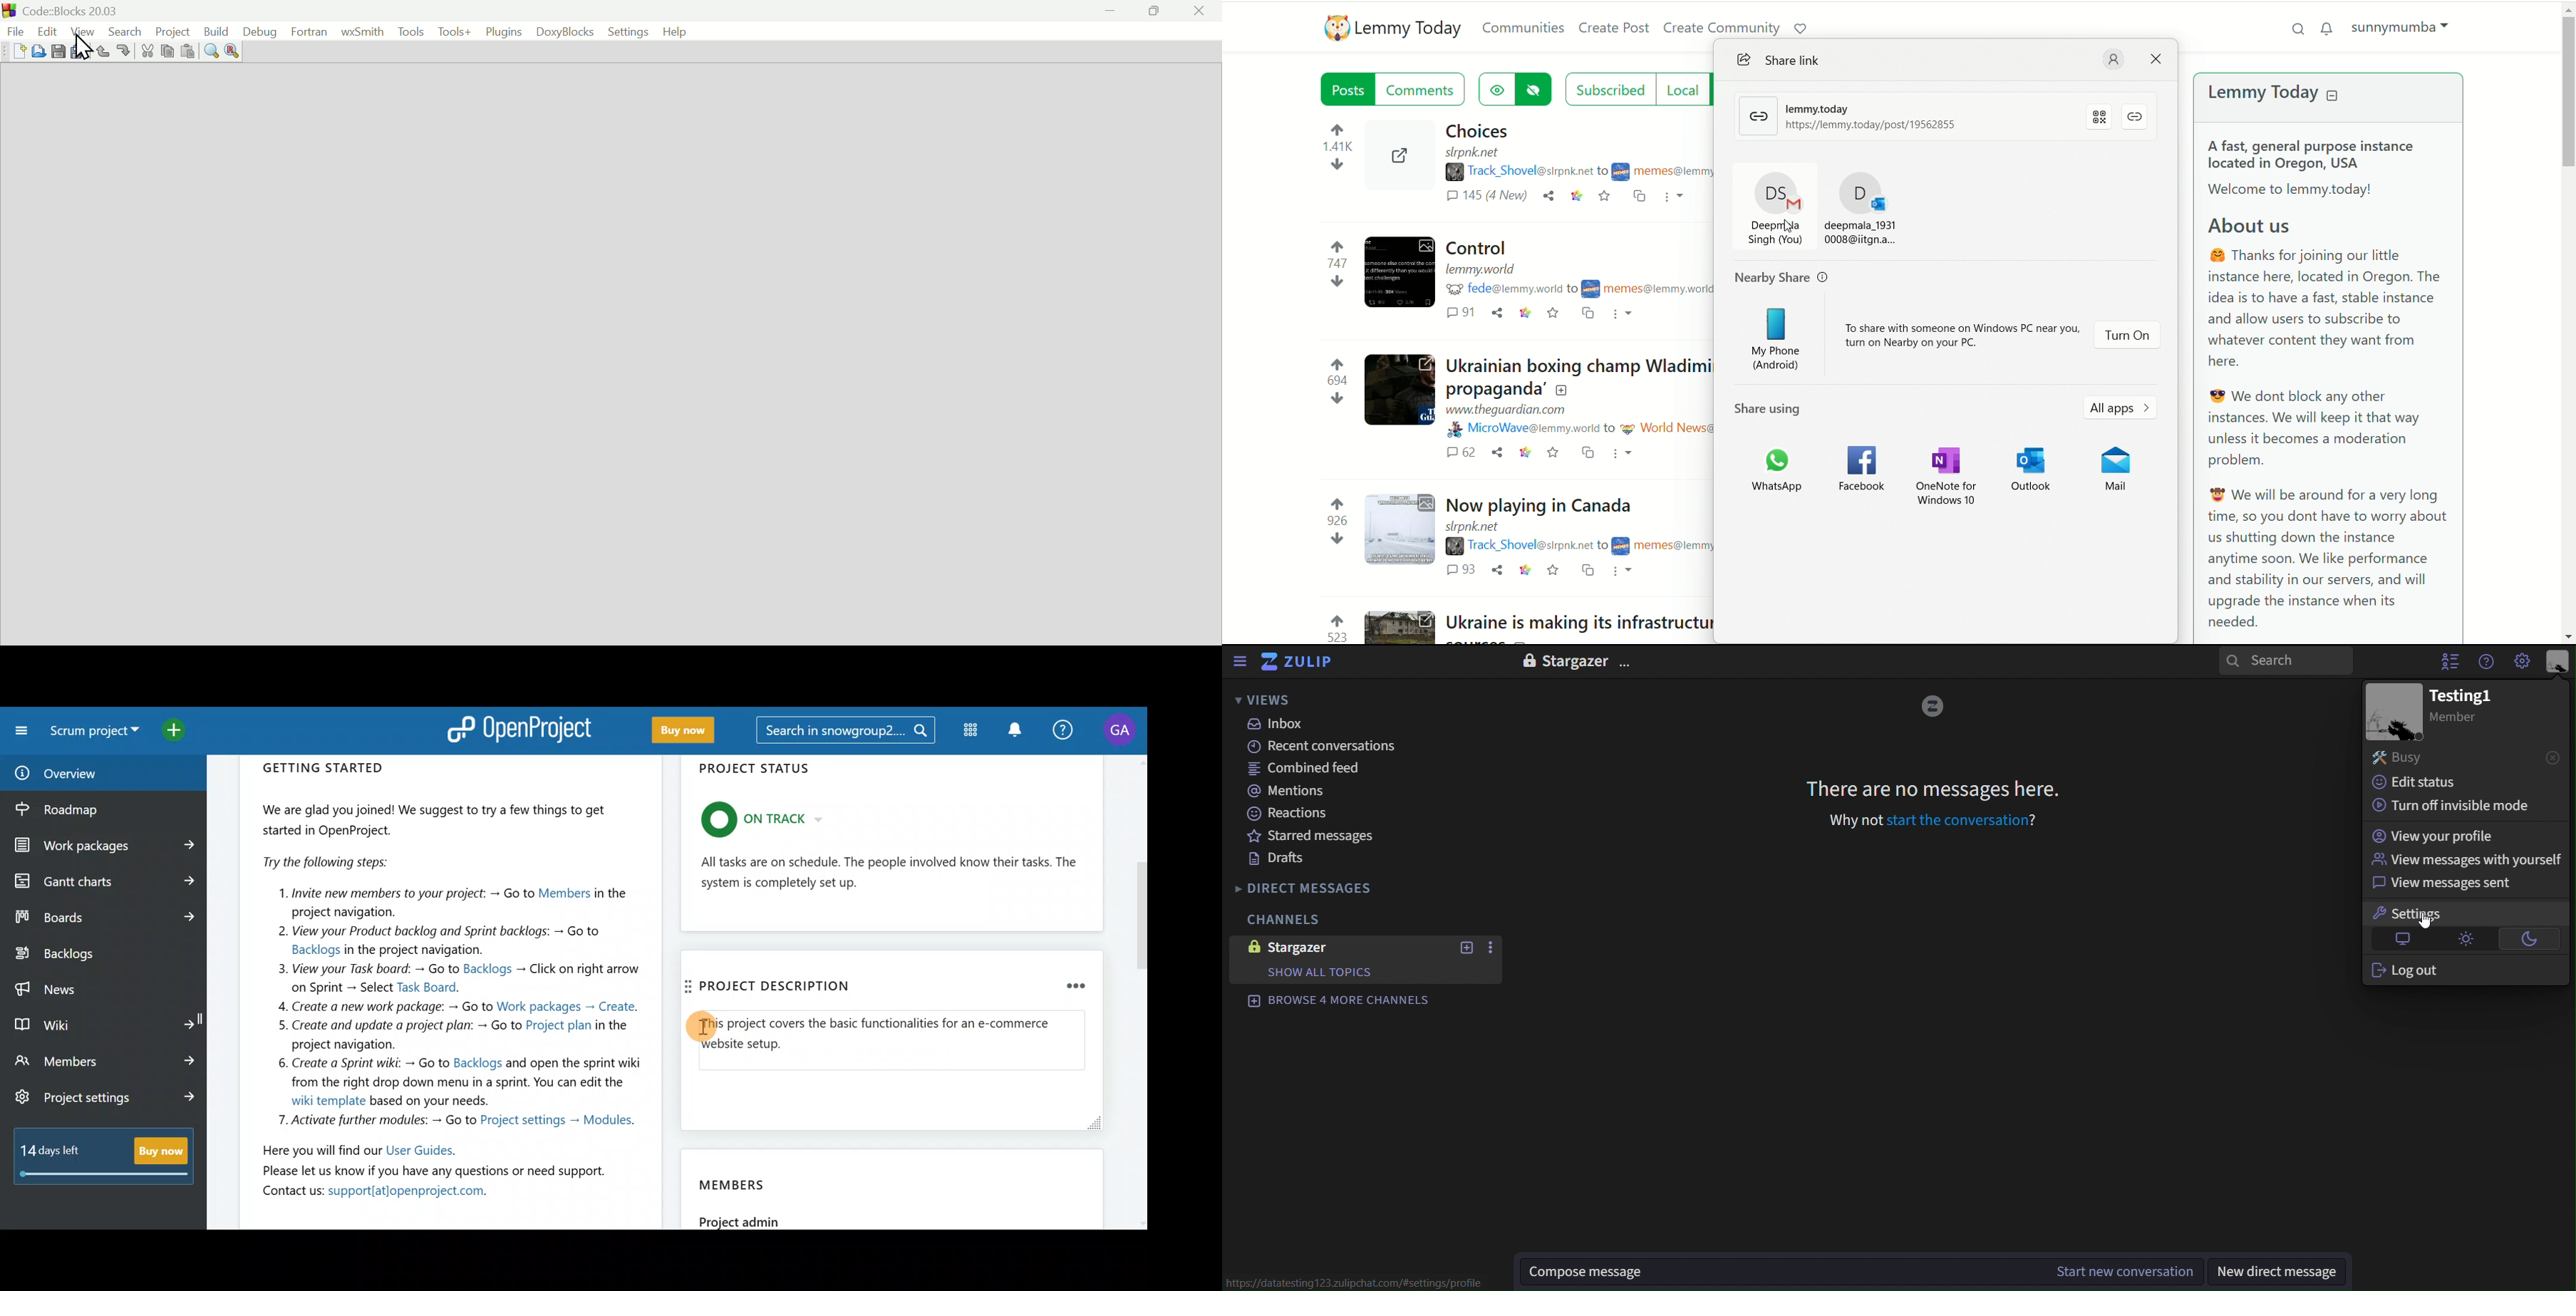 The width and height of the screenshot is (2576, 1316). Describe the element at coordinates (109, 1163) in the screenshot. I see `Buy now` at that location.